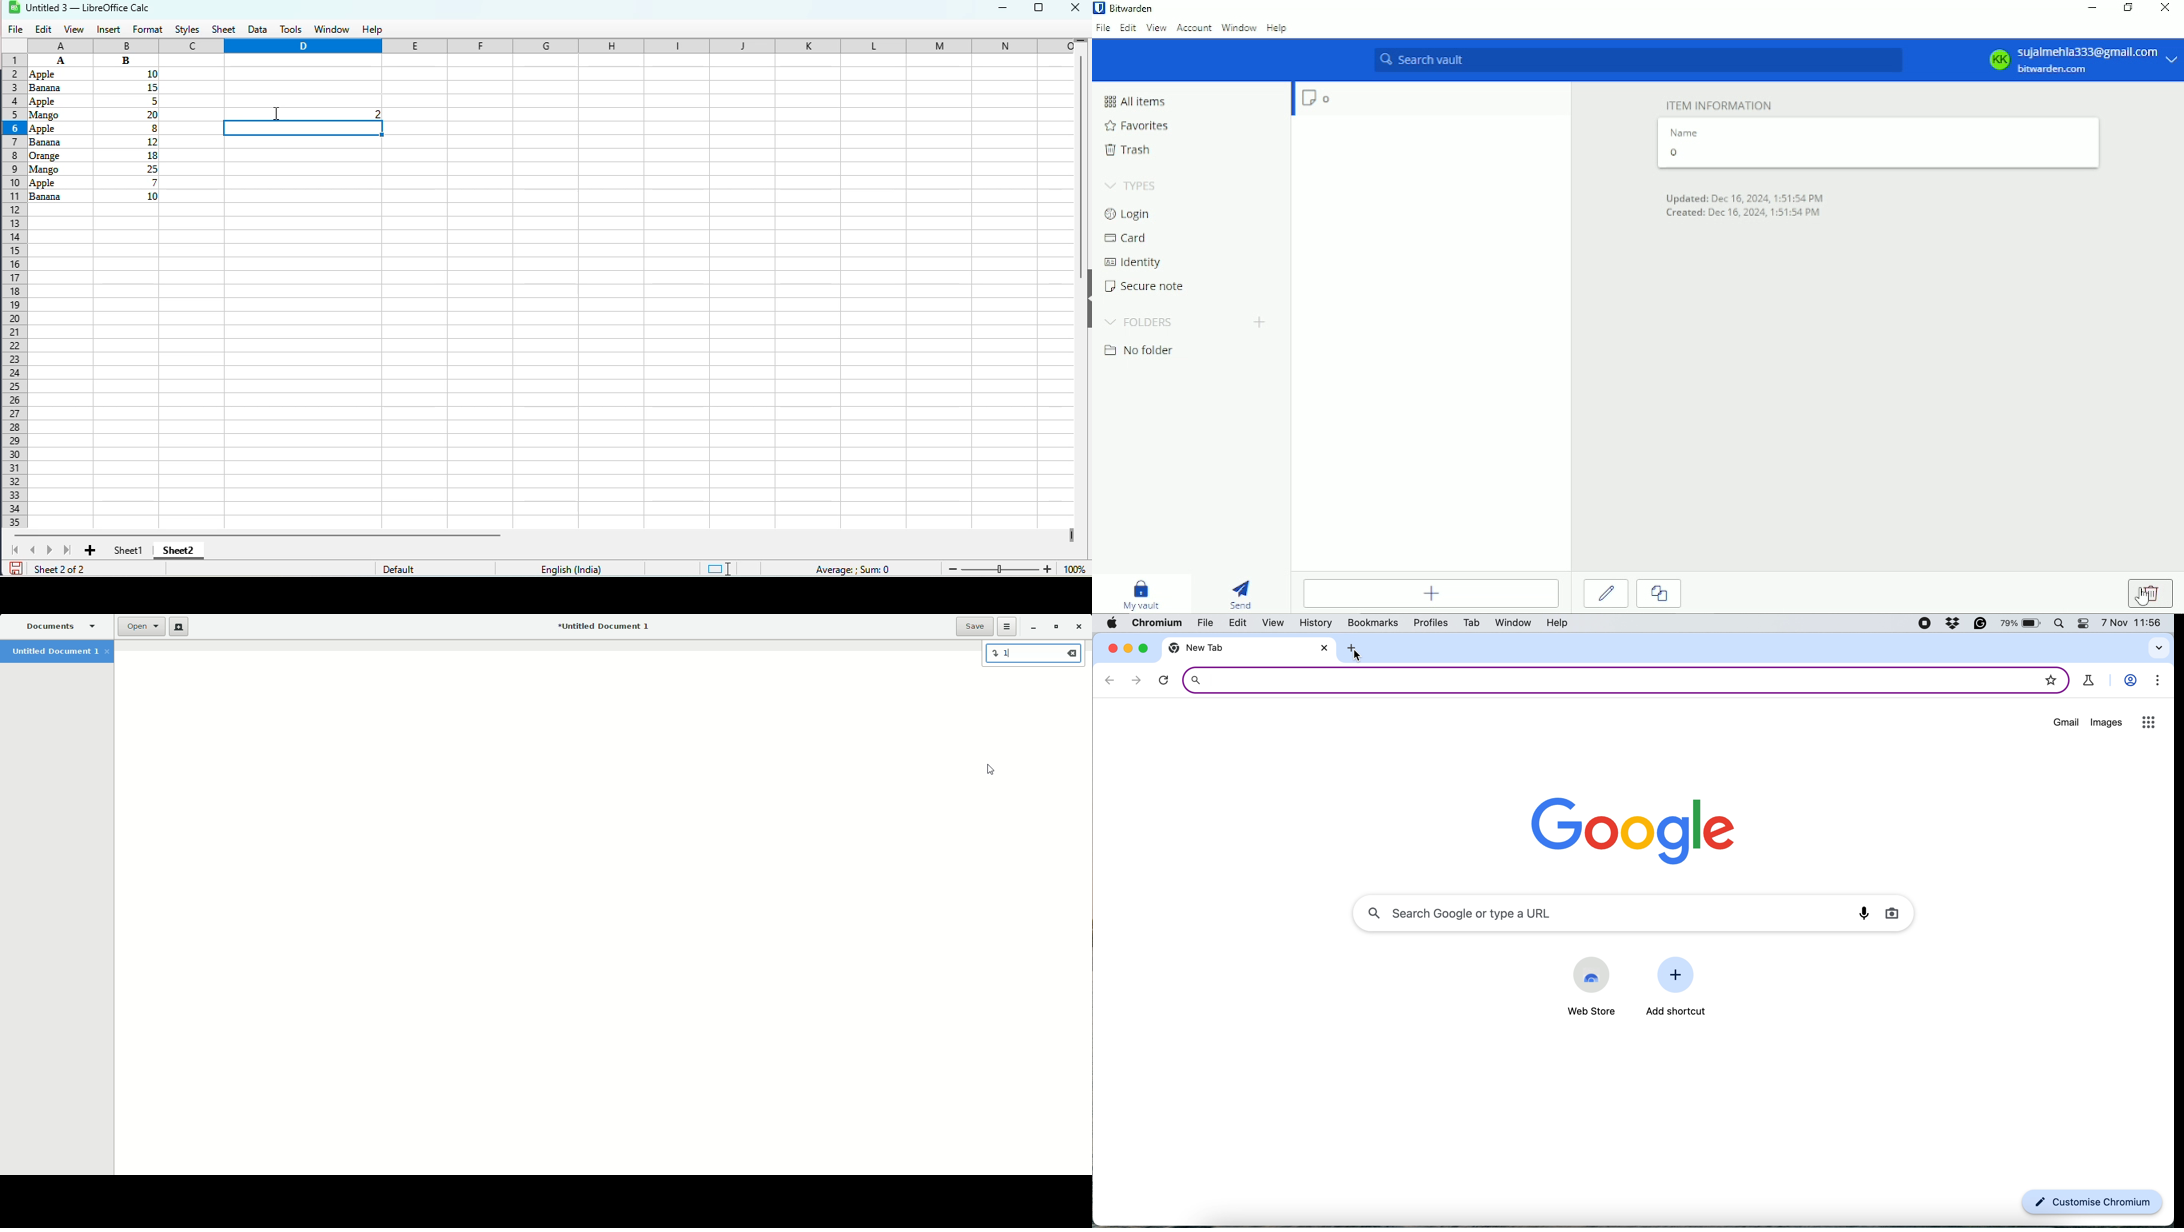  Describe the element at coordinates (1606, 595) in the screenshot. I see `Edit` at that location.